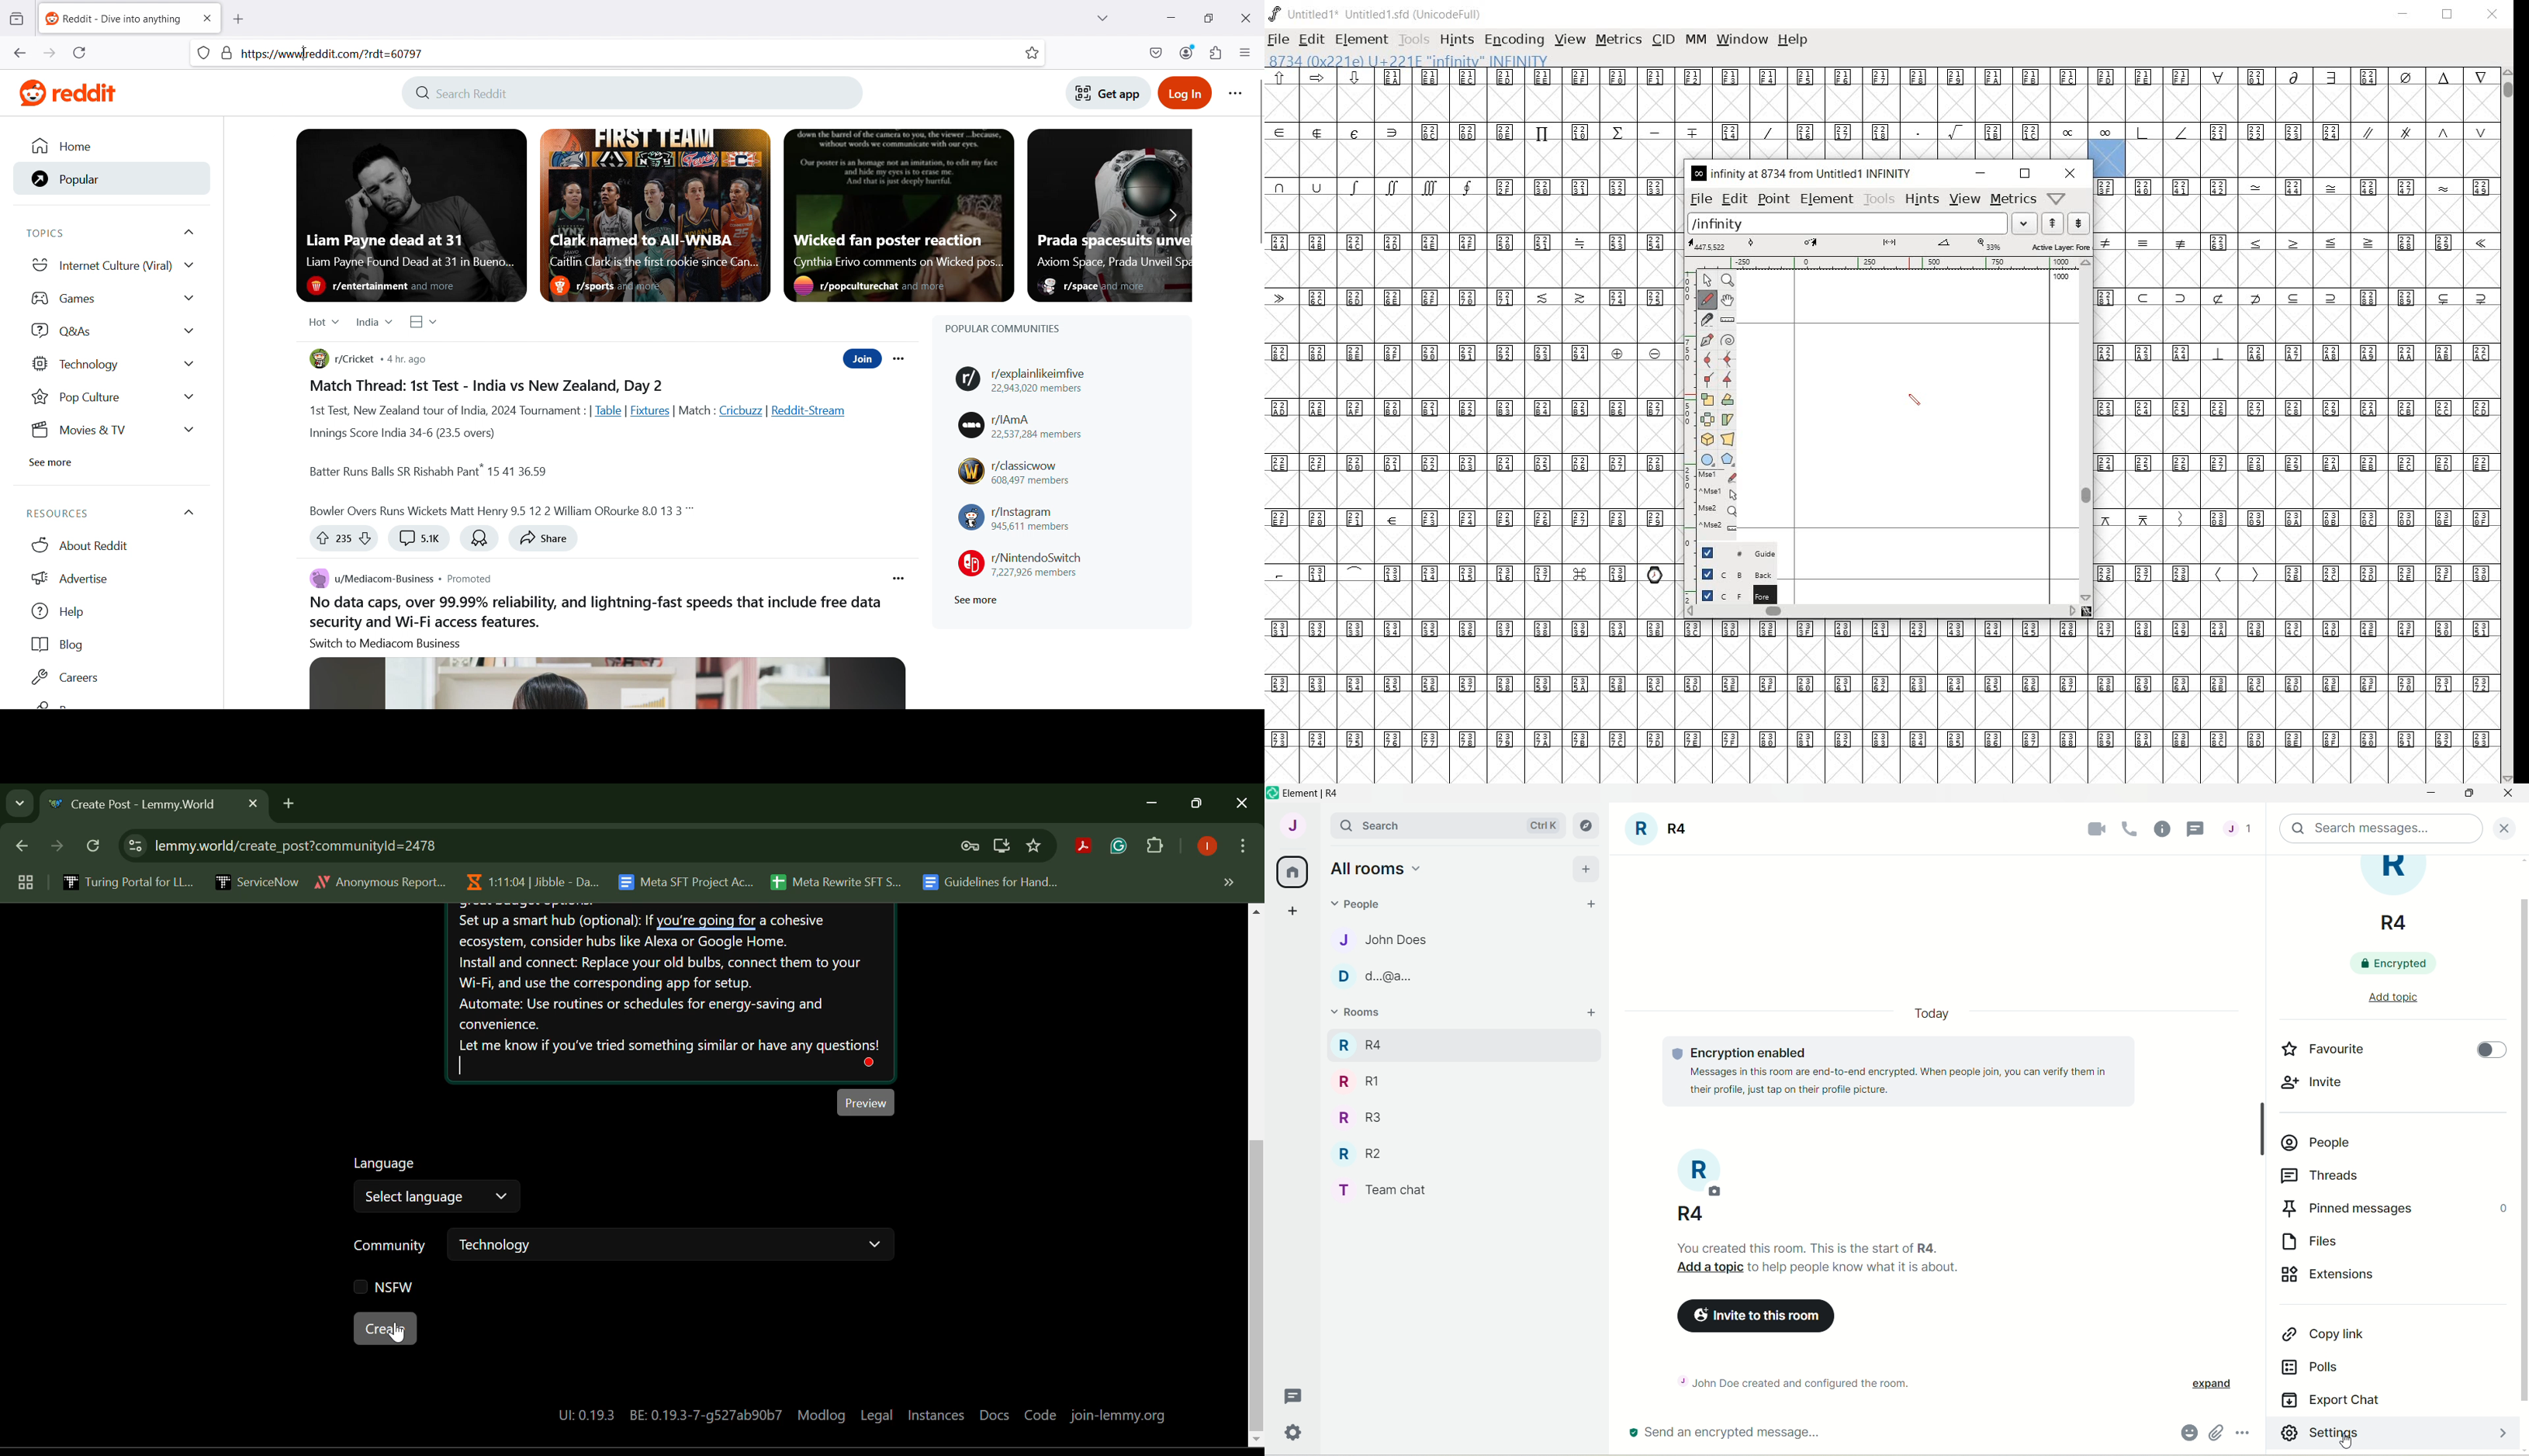 Image resolution: width=2548 pixels, height=1456 pixels. Describe the element at coordinates (464, 845) in the screenshot. I see `Website Address` at that location.